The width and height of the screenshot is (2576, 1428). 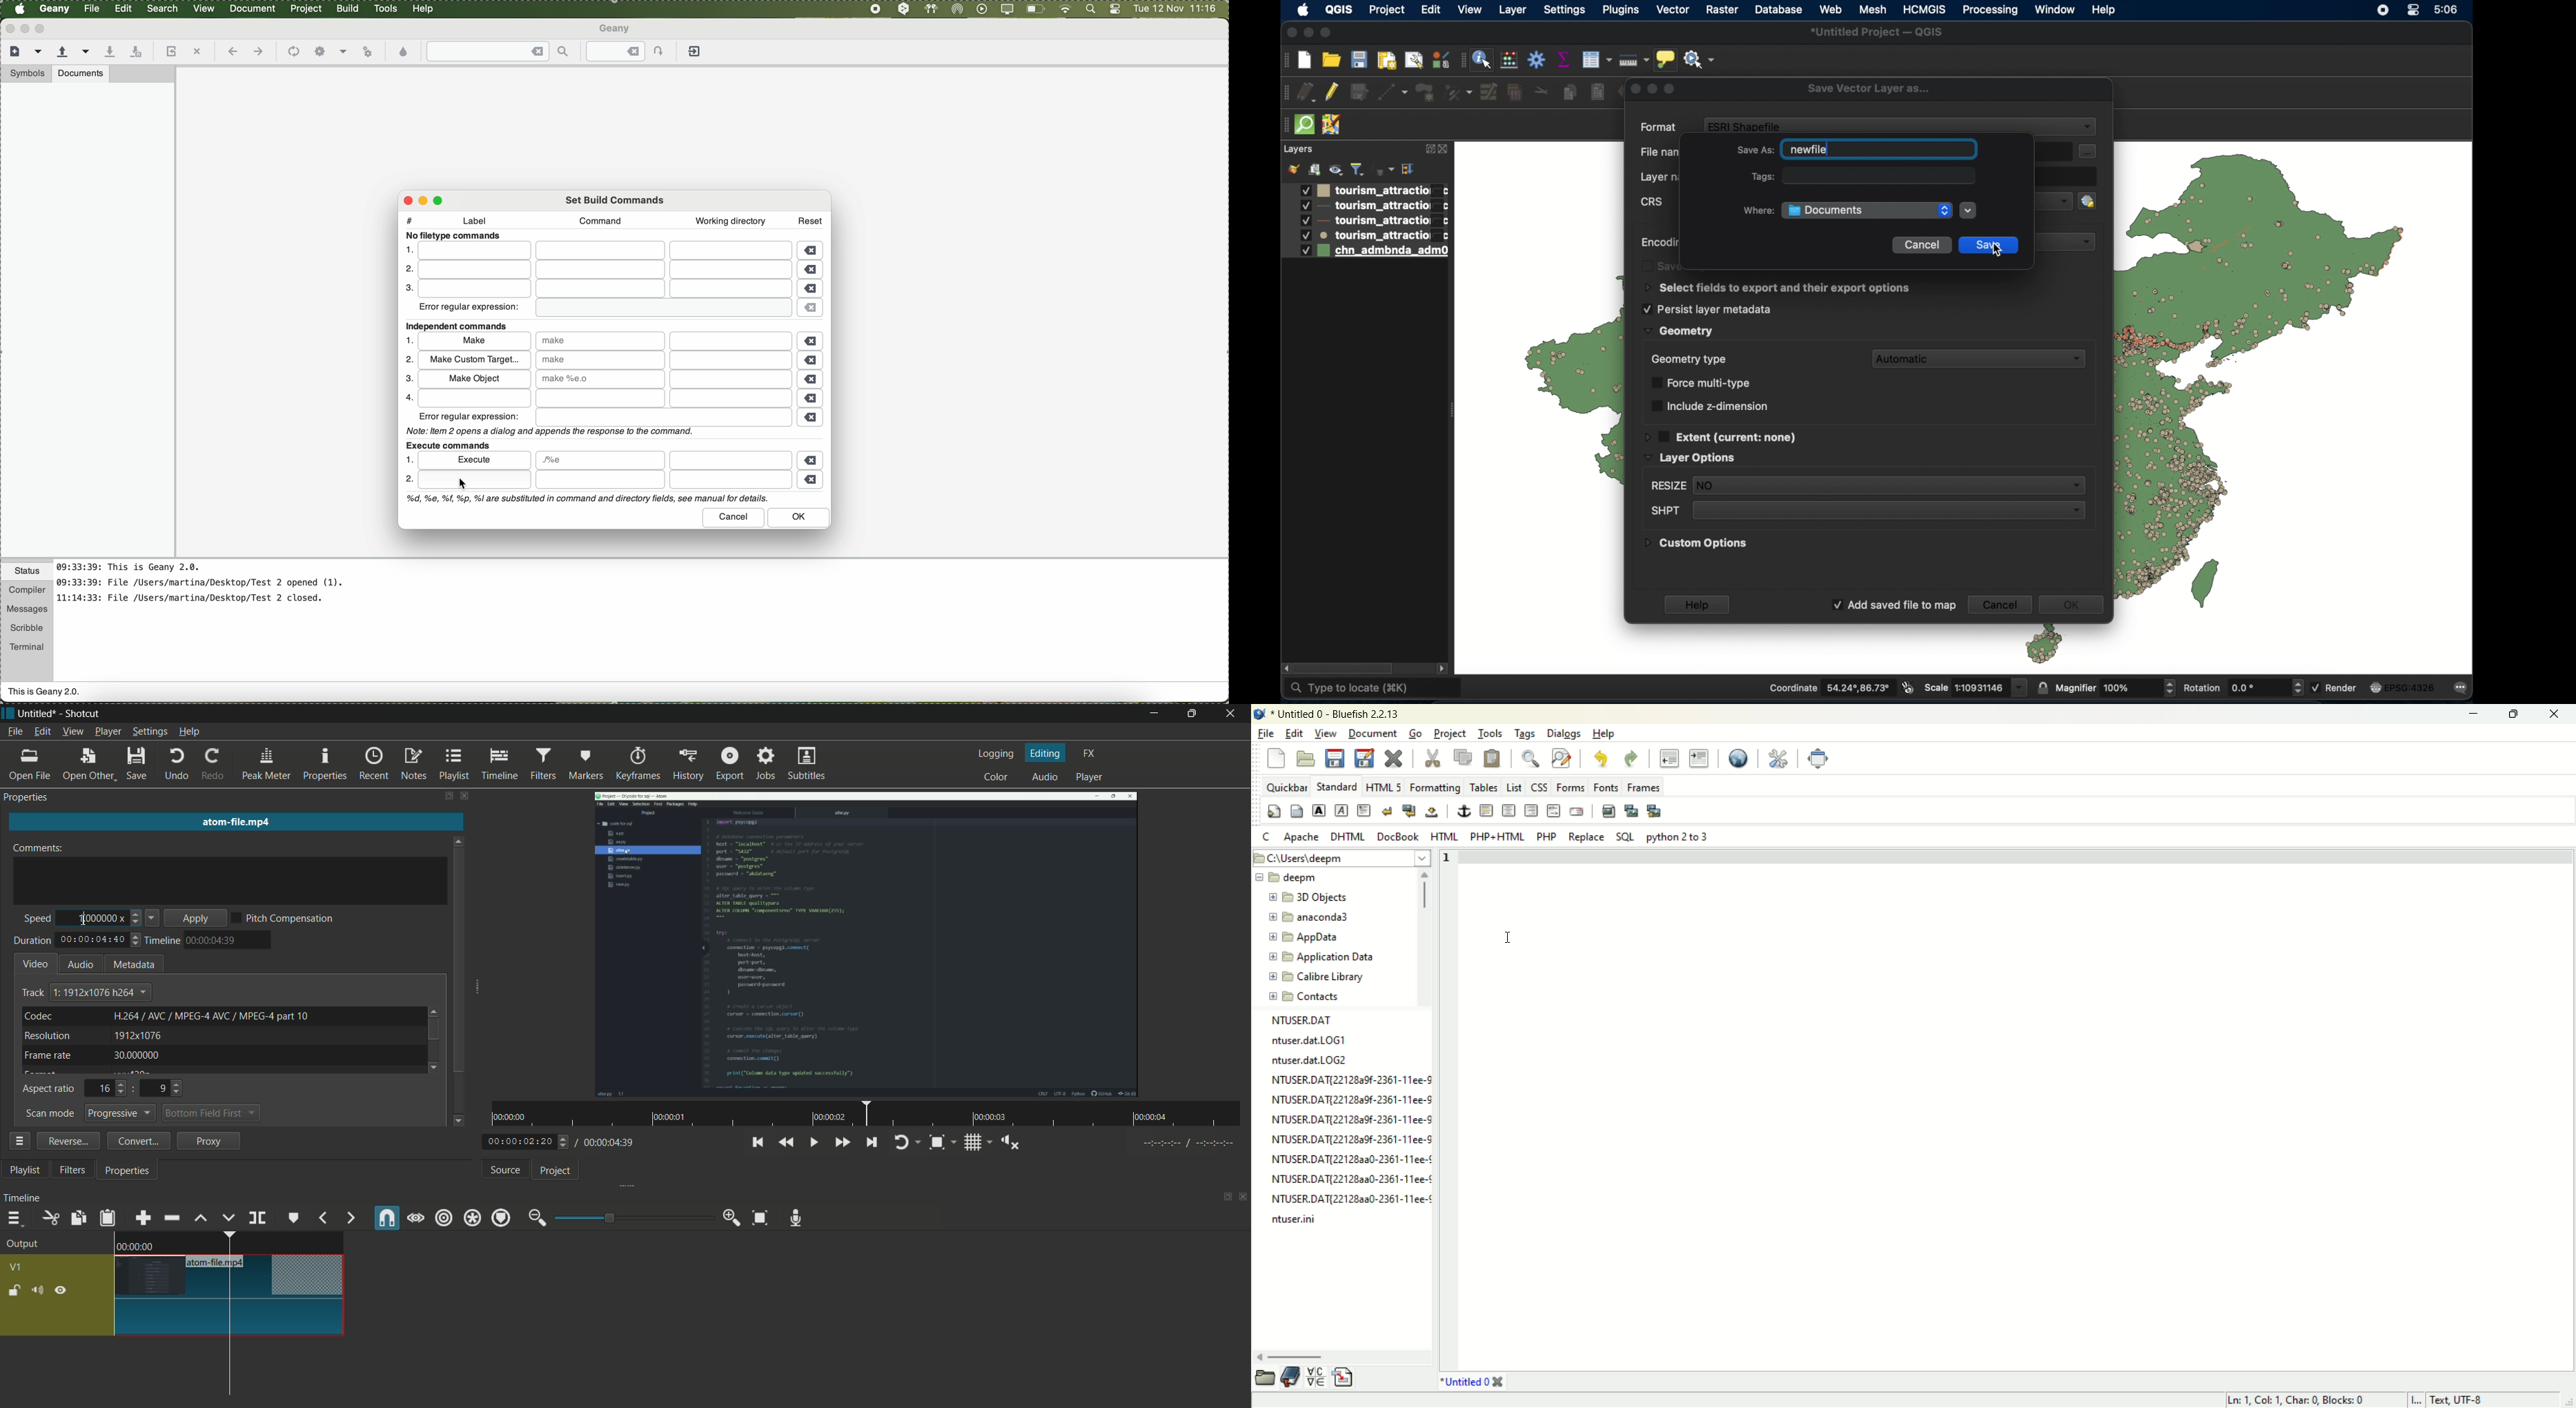 I want to click on PHP+HTML, so click(x=1497, y=837).